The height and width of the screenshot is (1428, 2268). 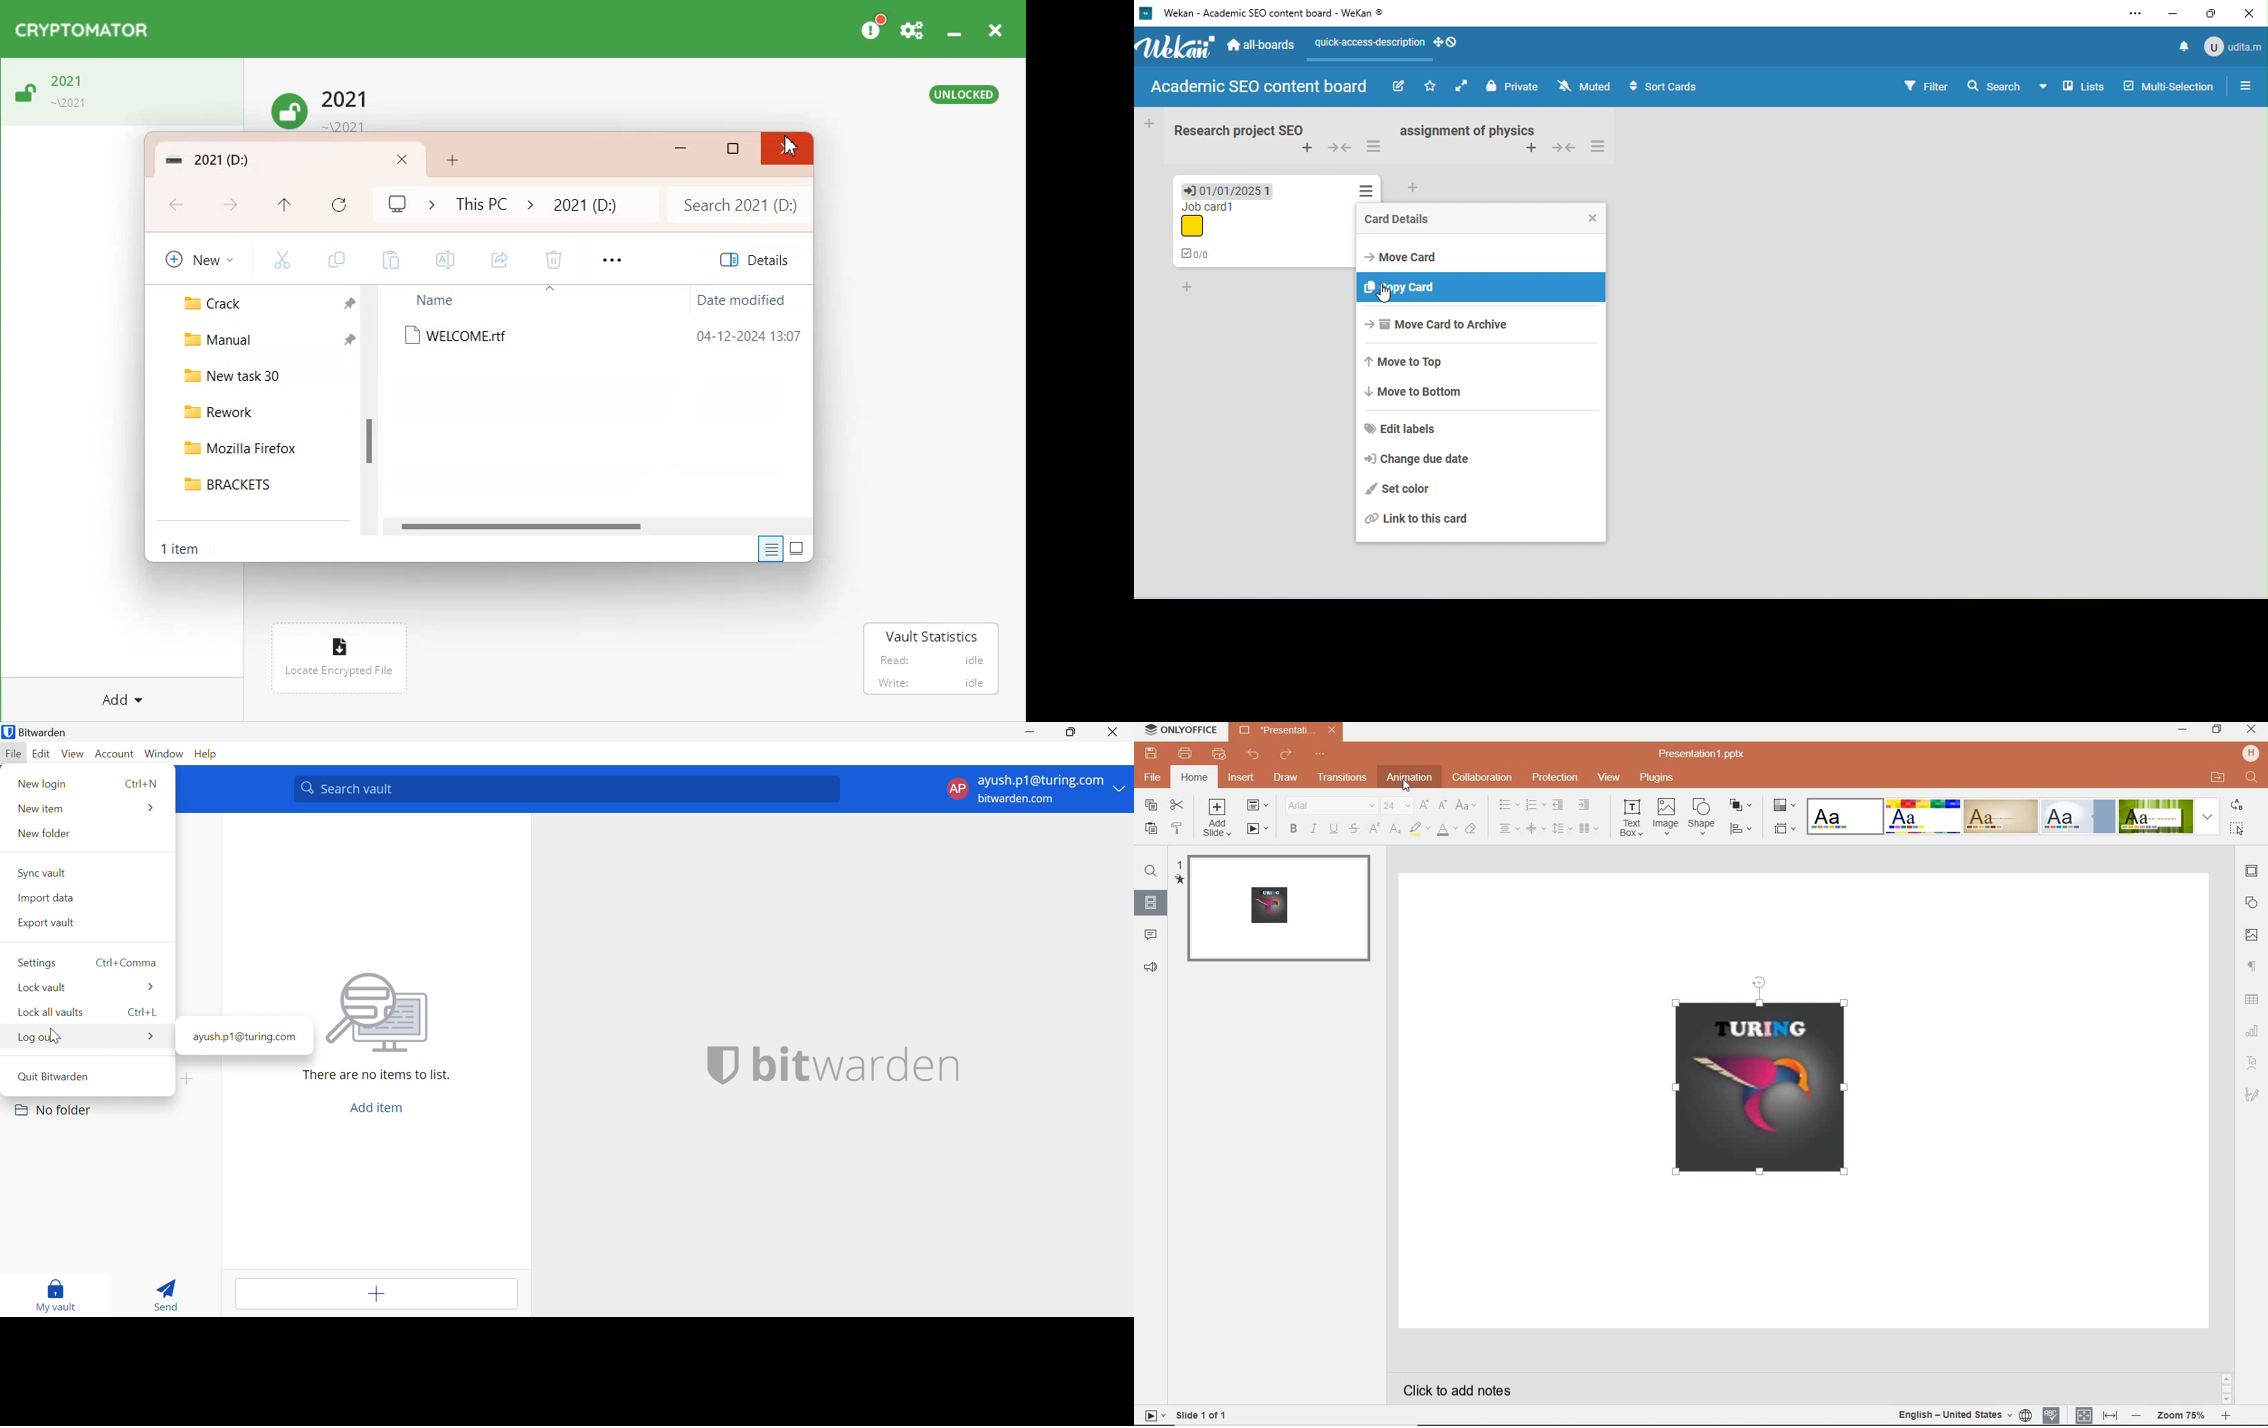 I want to click on quick print, so click(x=1218, y=754).